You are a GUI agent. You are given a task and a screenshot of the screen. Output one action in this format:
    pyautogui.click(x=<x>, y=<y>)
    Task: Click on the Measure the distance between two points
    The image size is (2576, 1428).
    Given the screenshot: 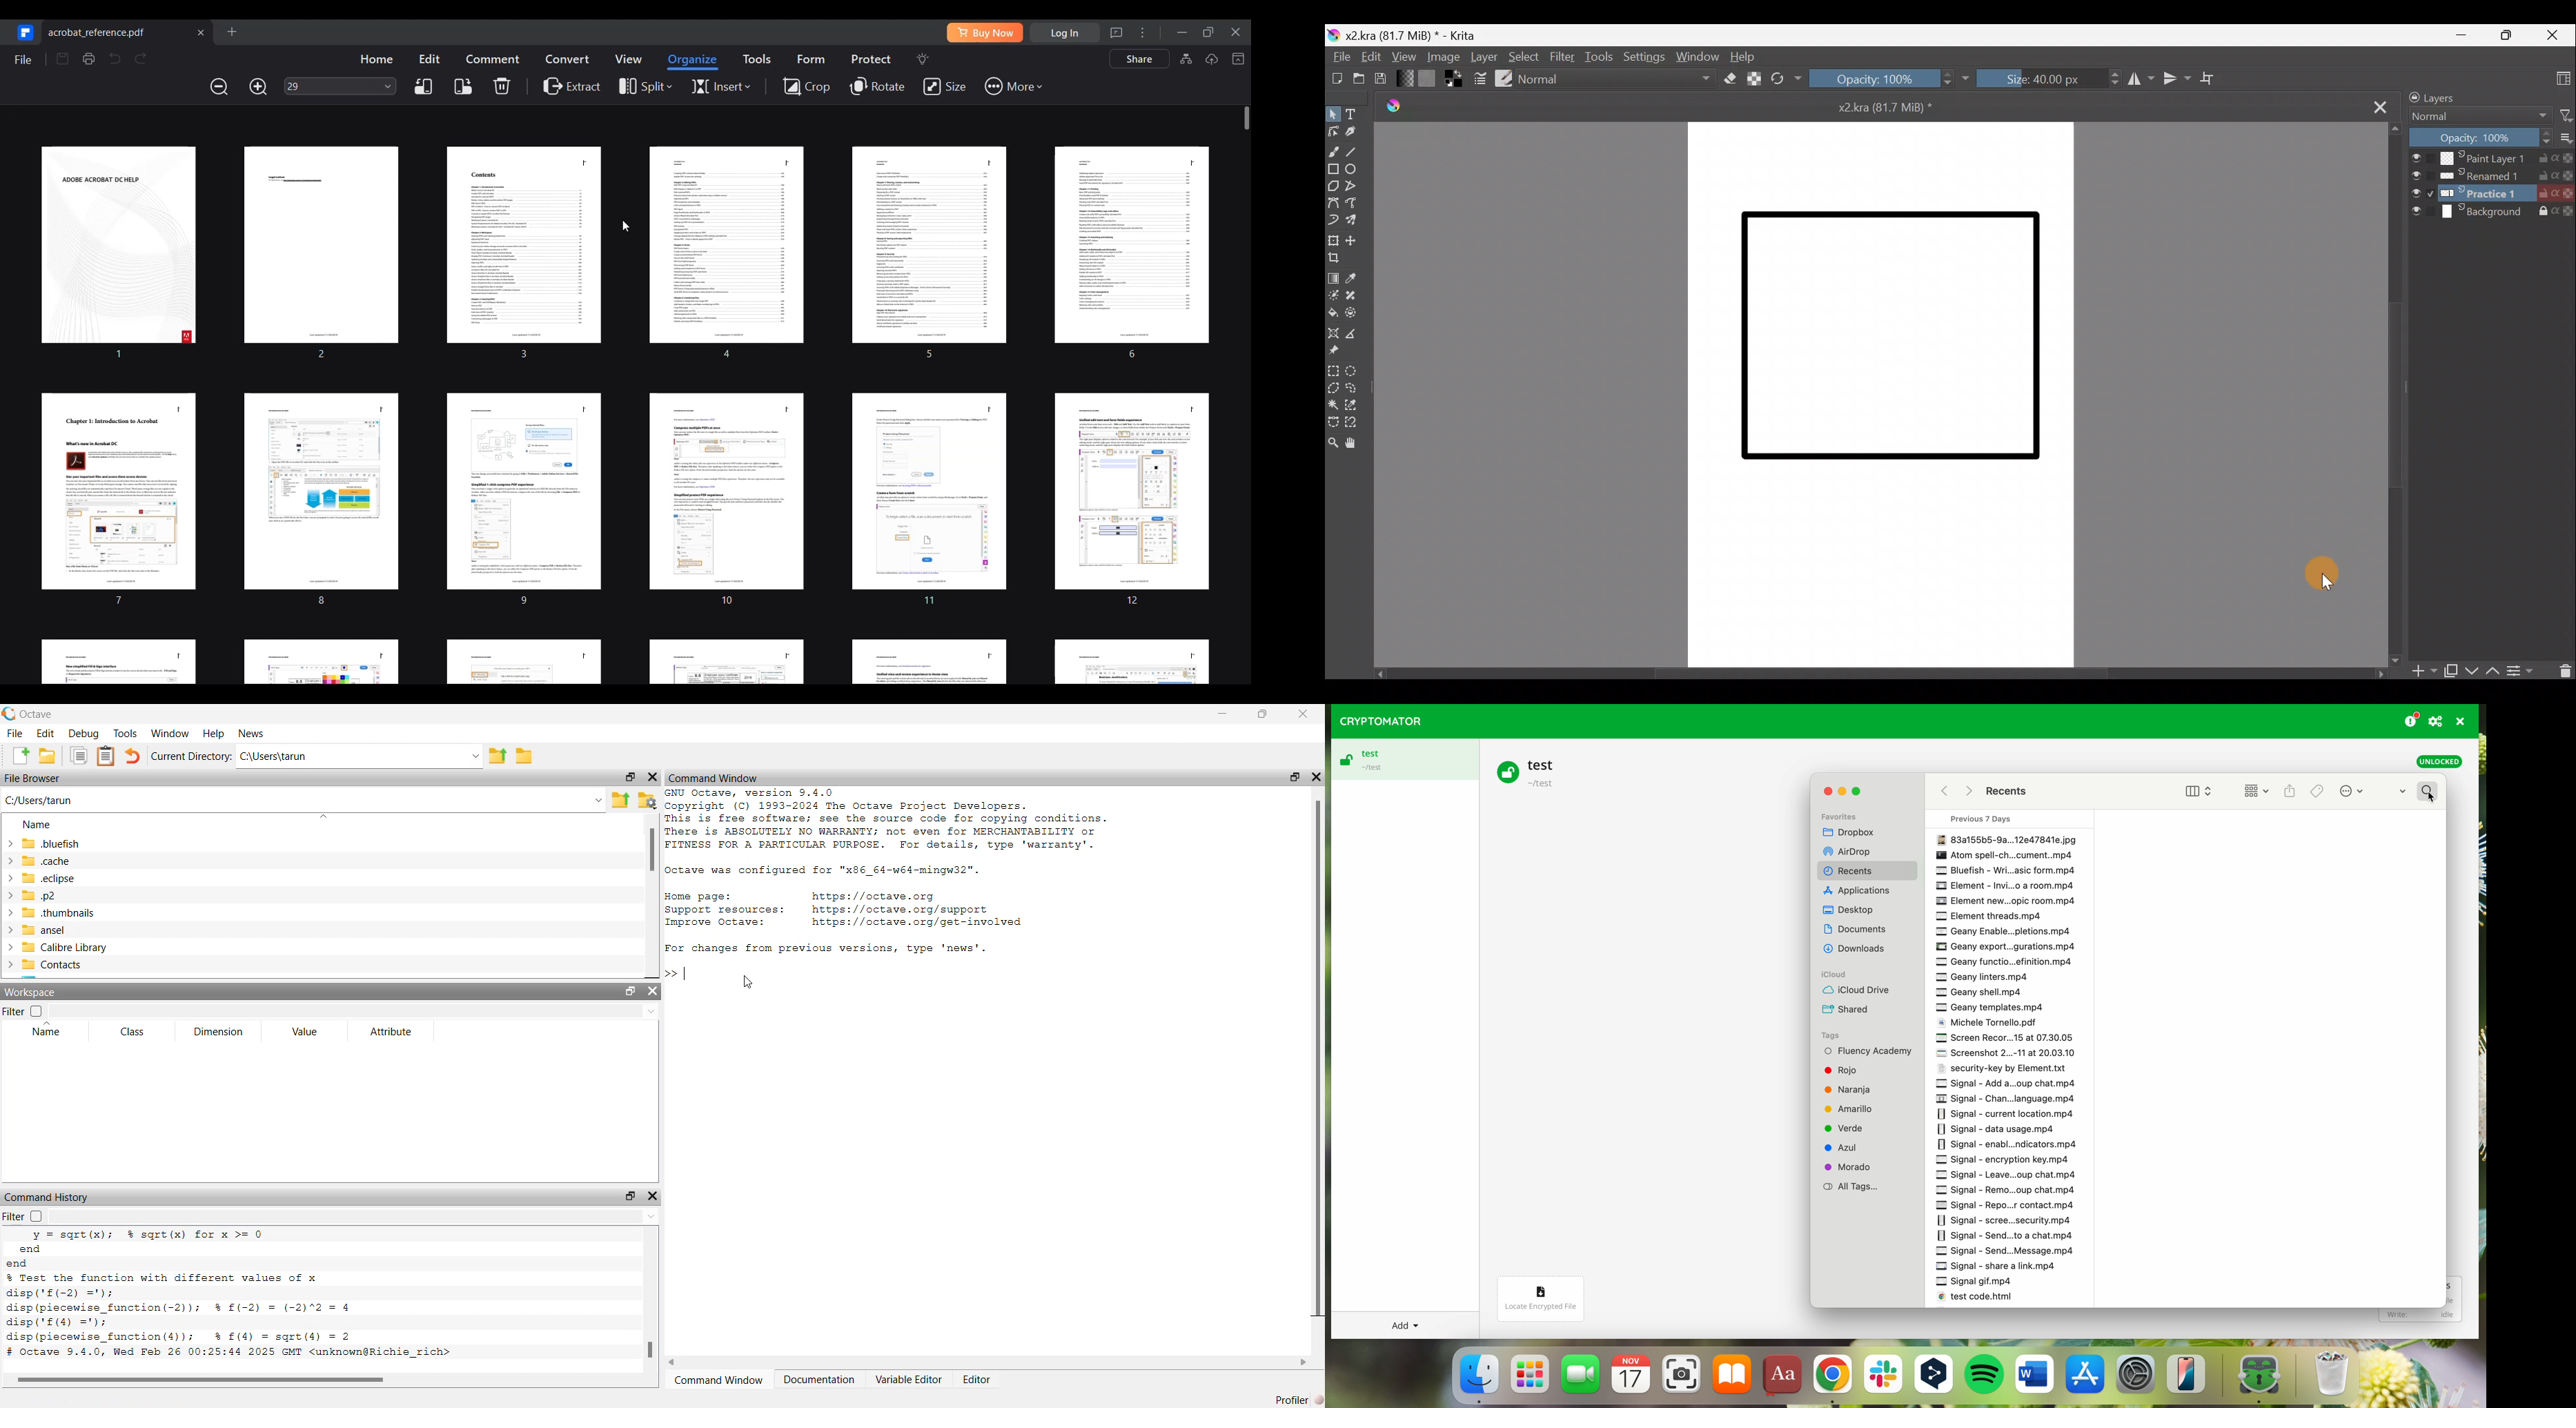 What is the action you would take?
    pyautogui.click(x=1358, y=334)
    